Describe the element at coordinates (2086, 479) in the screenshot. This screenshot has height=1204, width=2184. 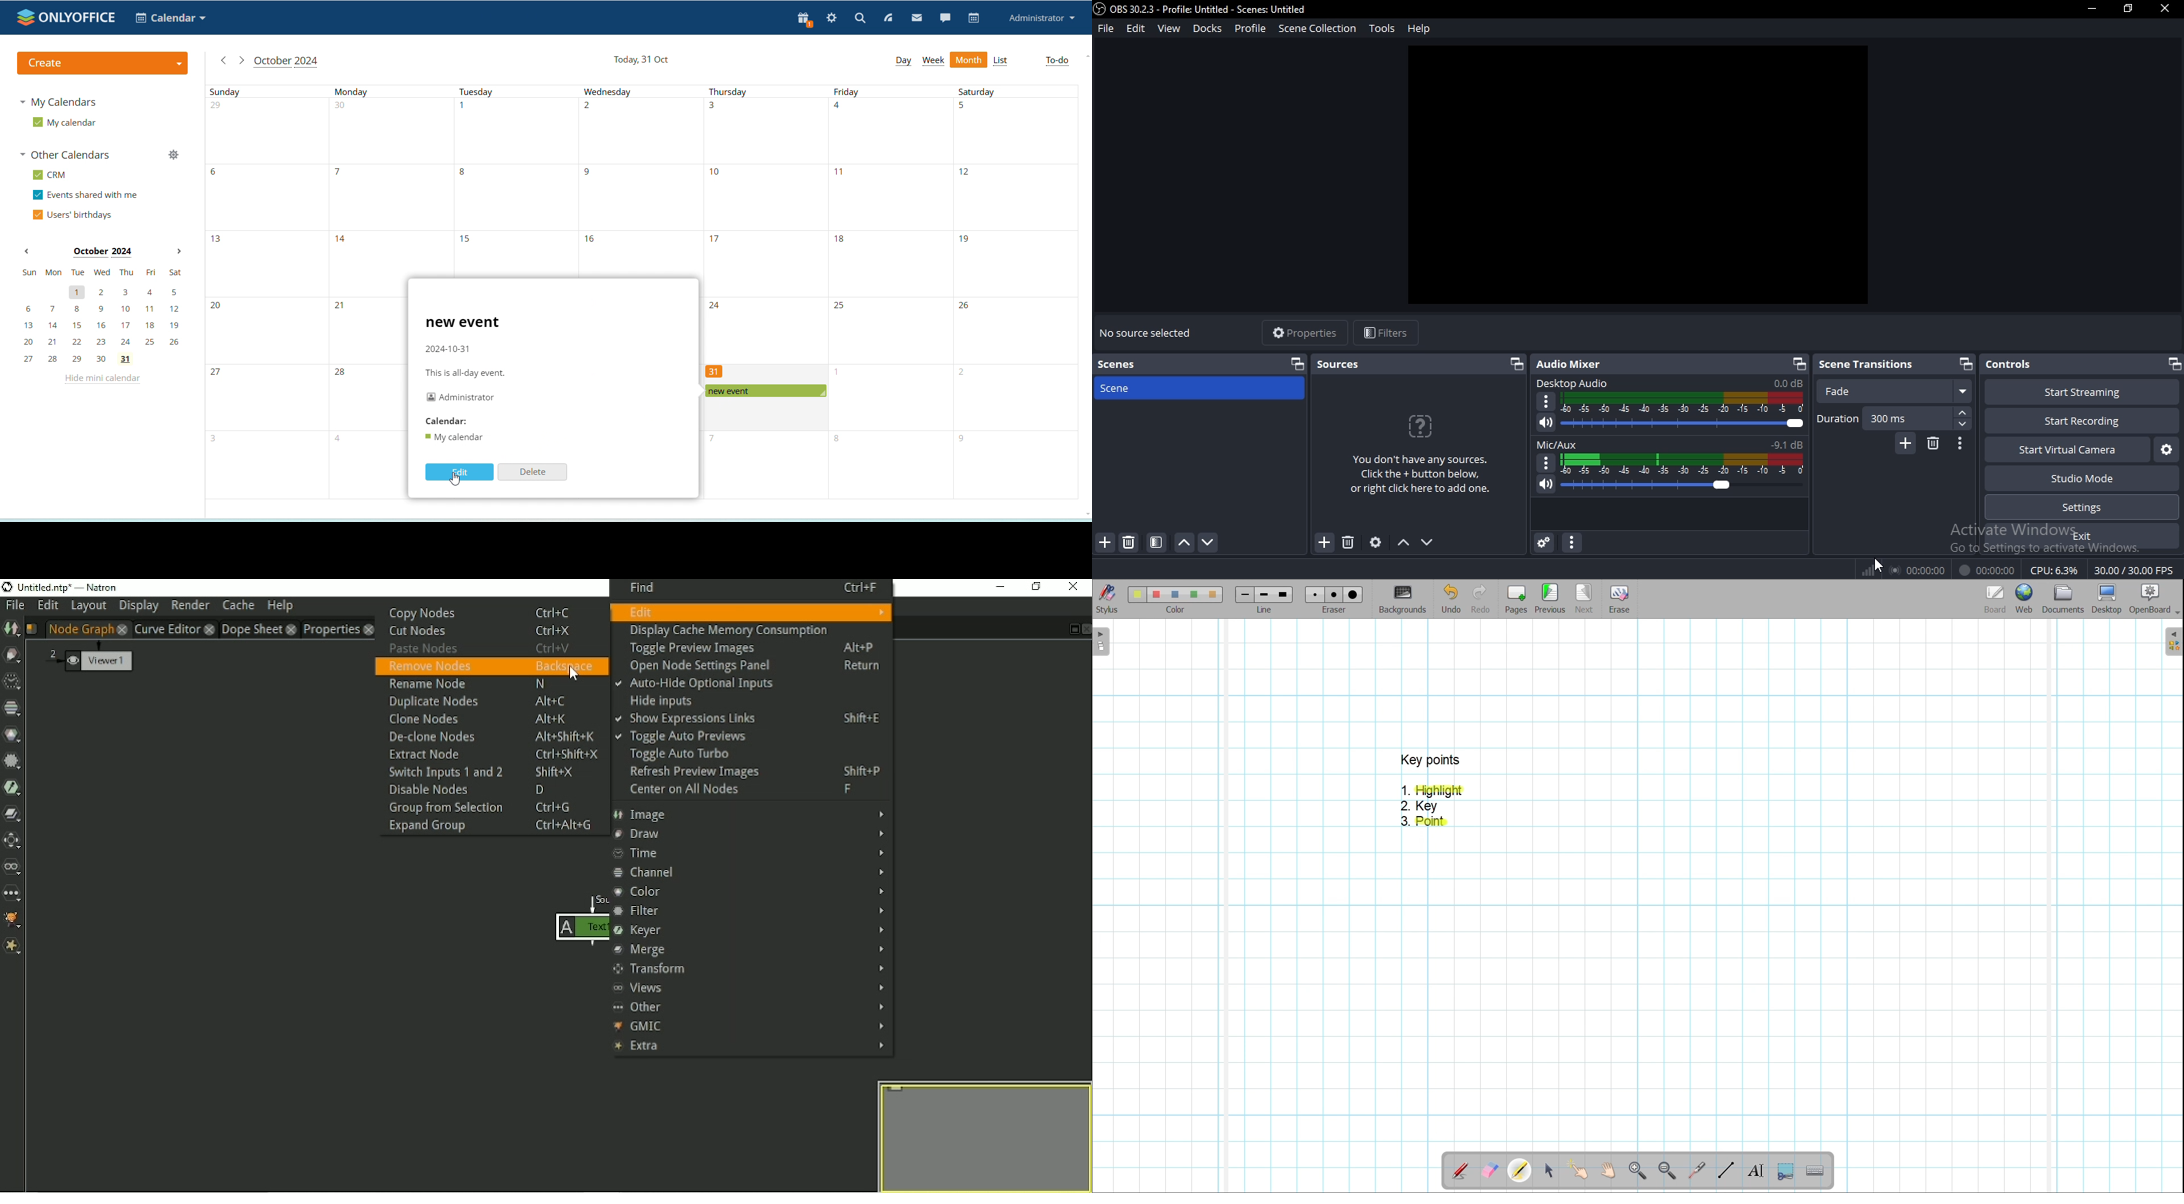
I see `studio` at that location.